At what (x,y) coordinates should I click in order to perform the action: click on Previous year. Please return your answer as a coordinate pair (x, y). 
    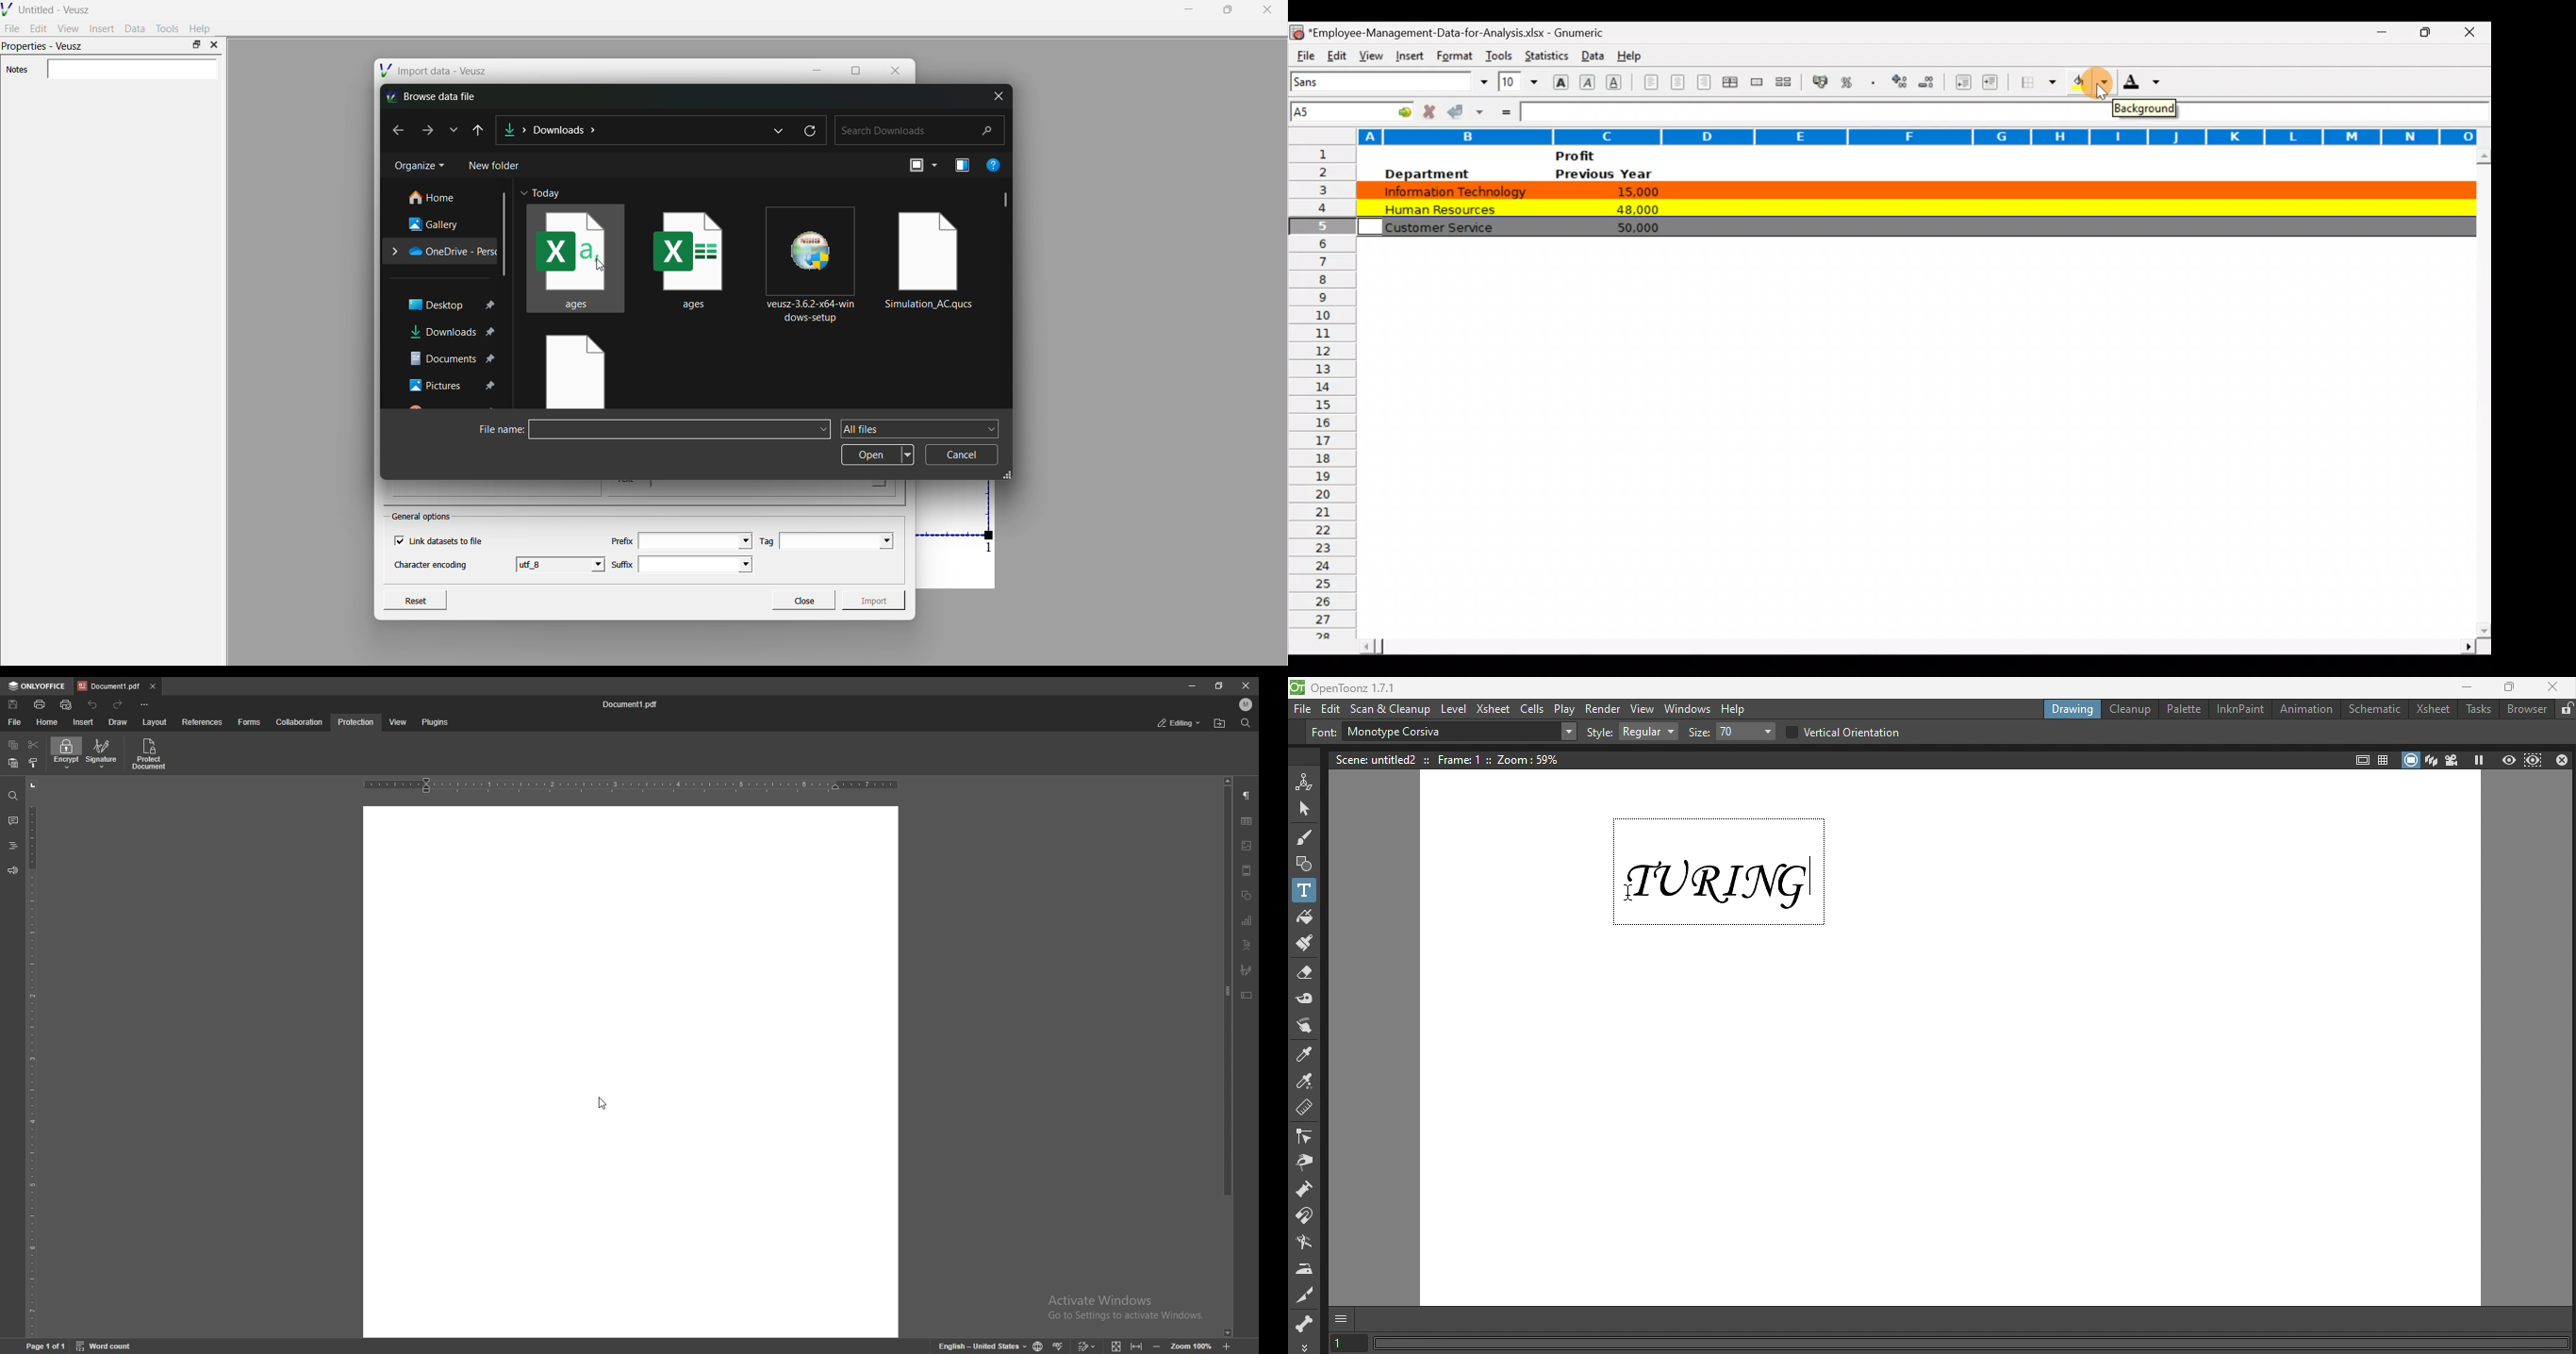
    Looking at the image, I should click on (1604, 172).